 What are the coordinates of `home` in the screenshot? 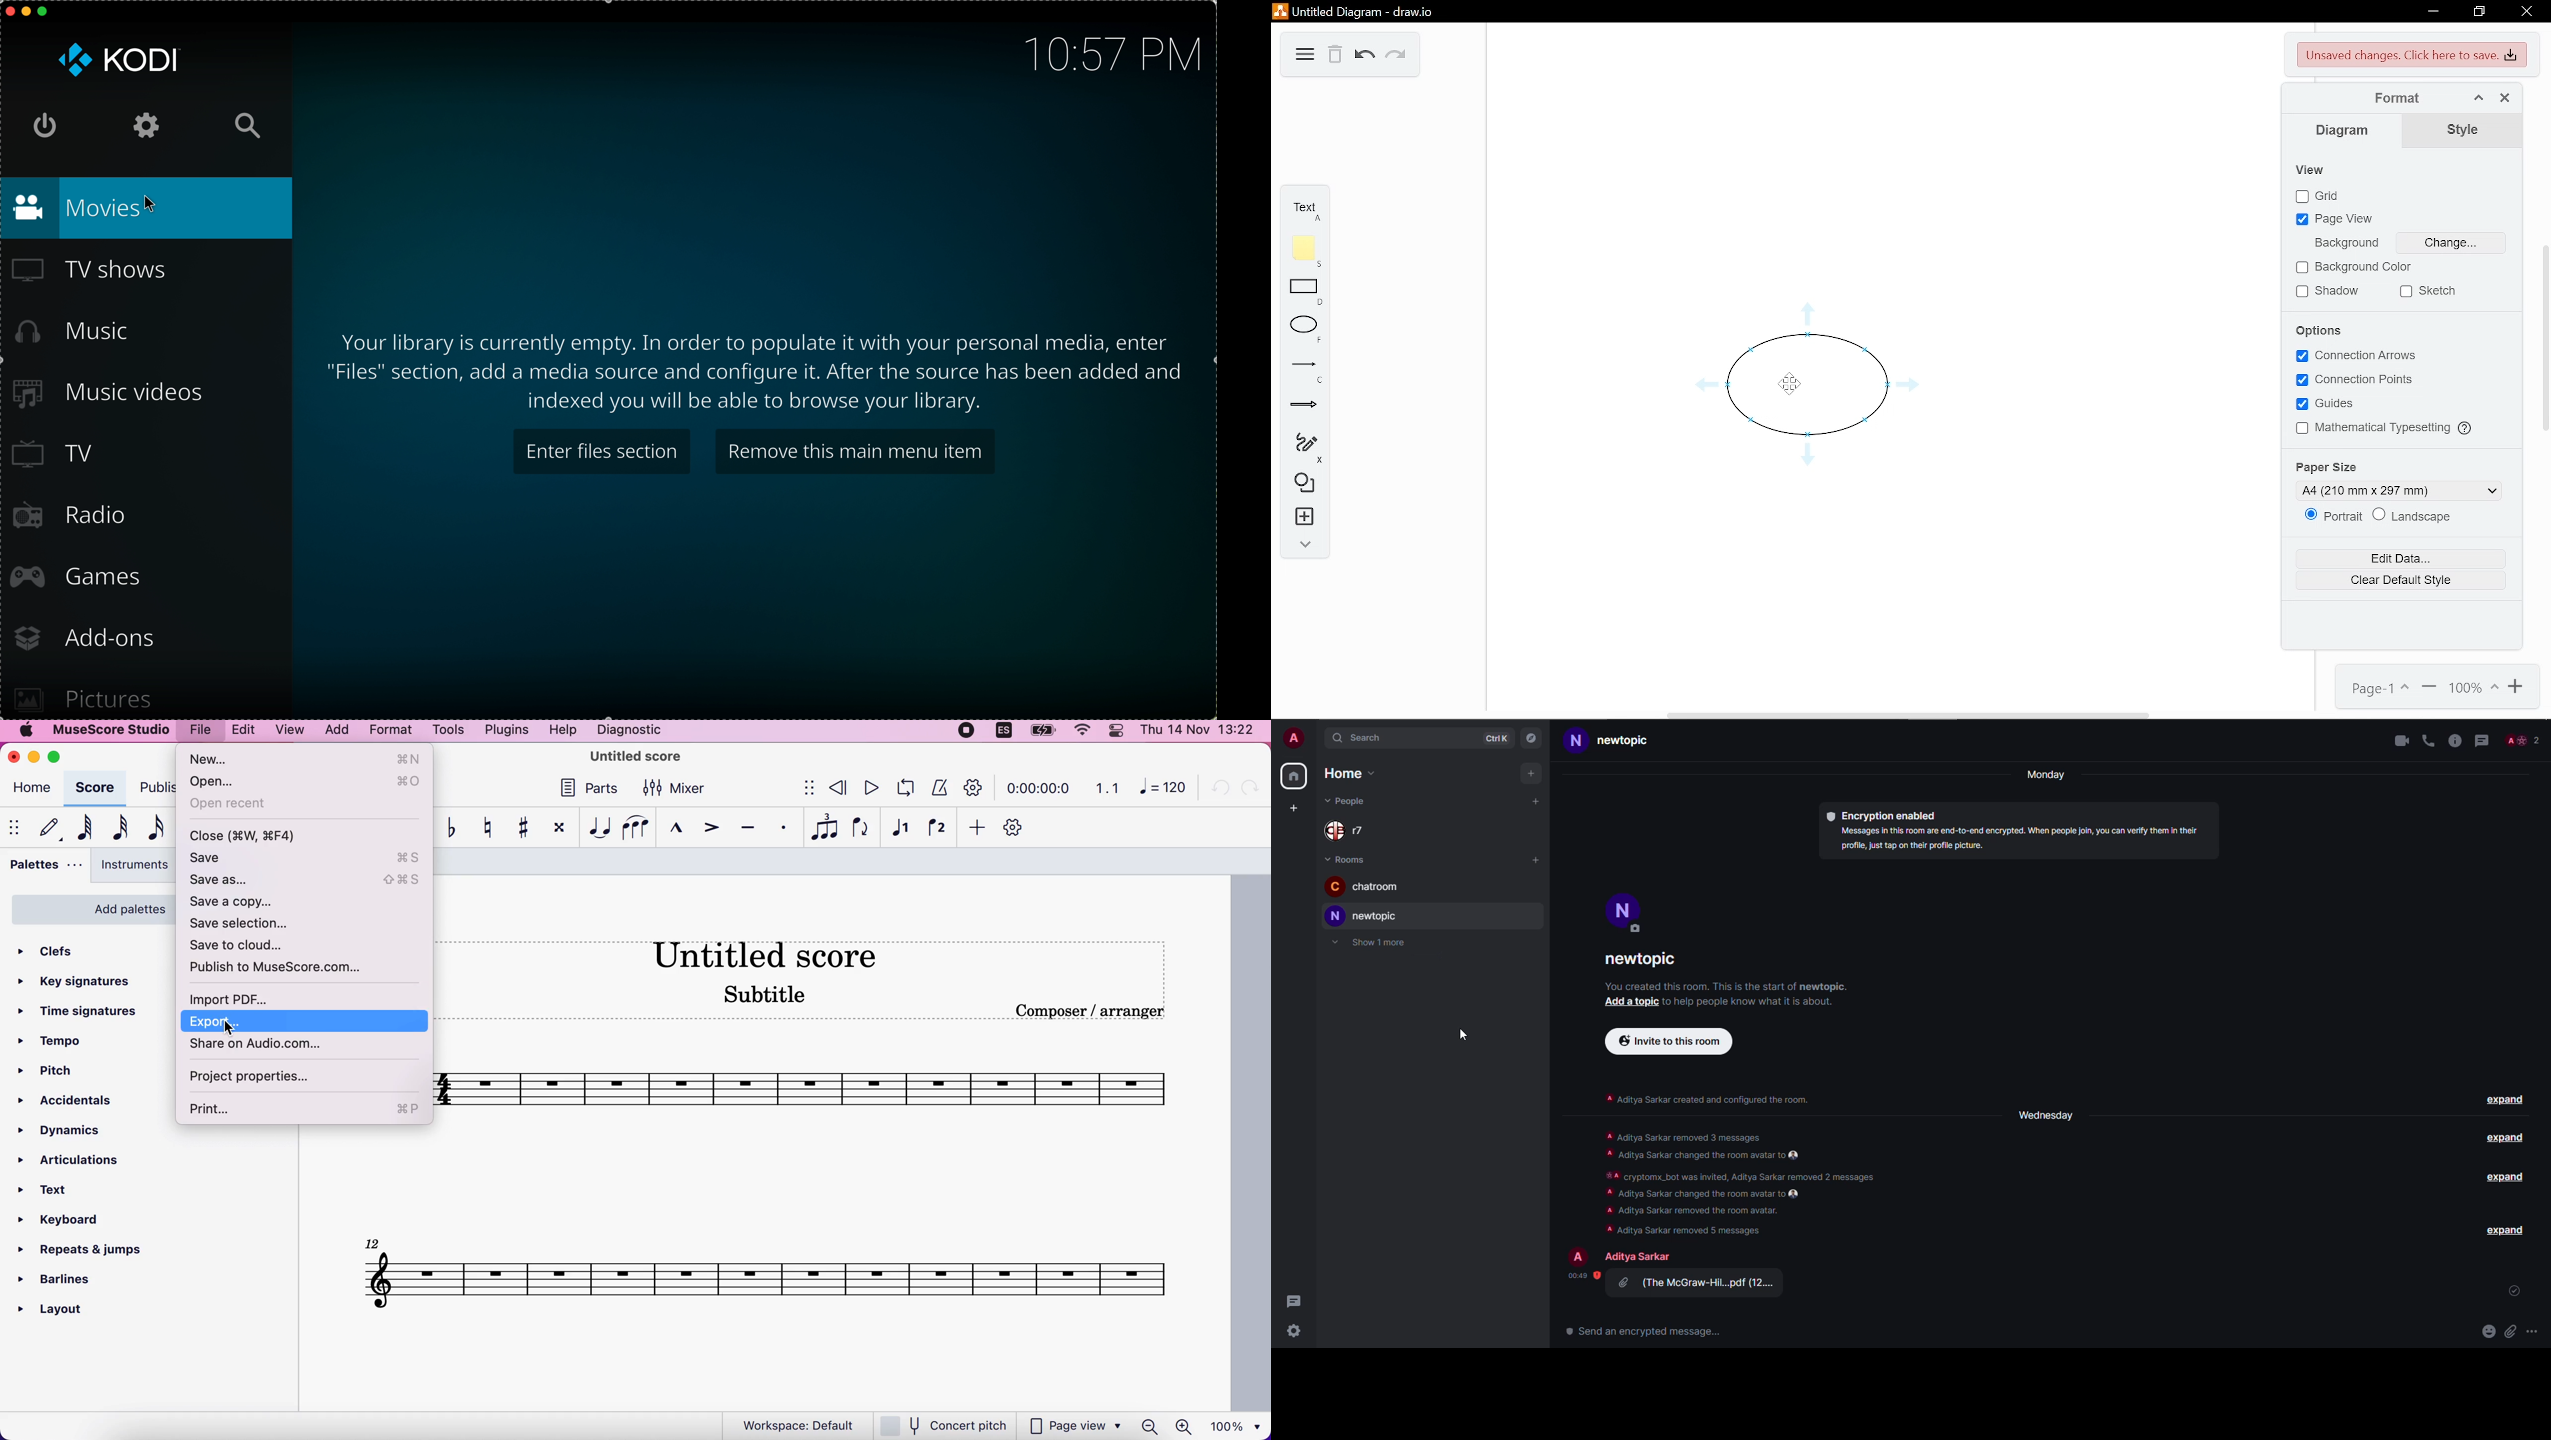 It's located at (32, 788).